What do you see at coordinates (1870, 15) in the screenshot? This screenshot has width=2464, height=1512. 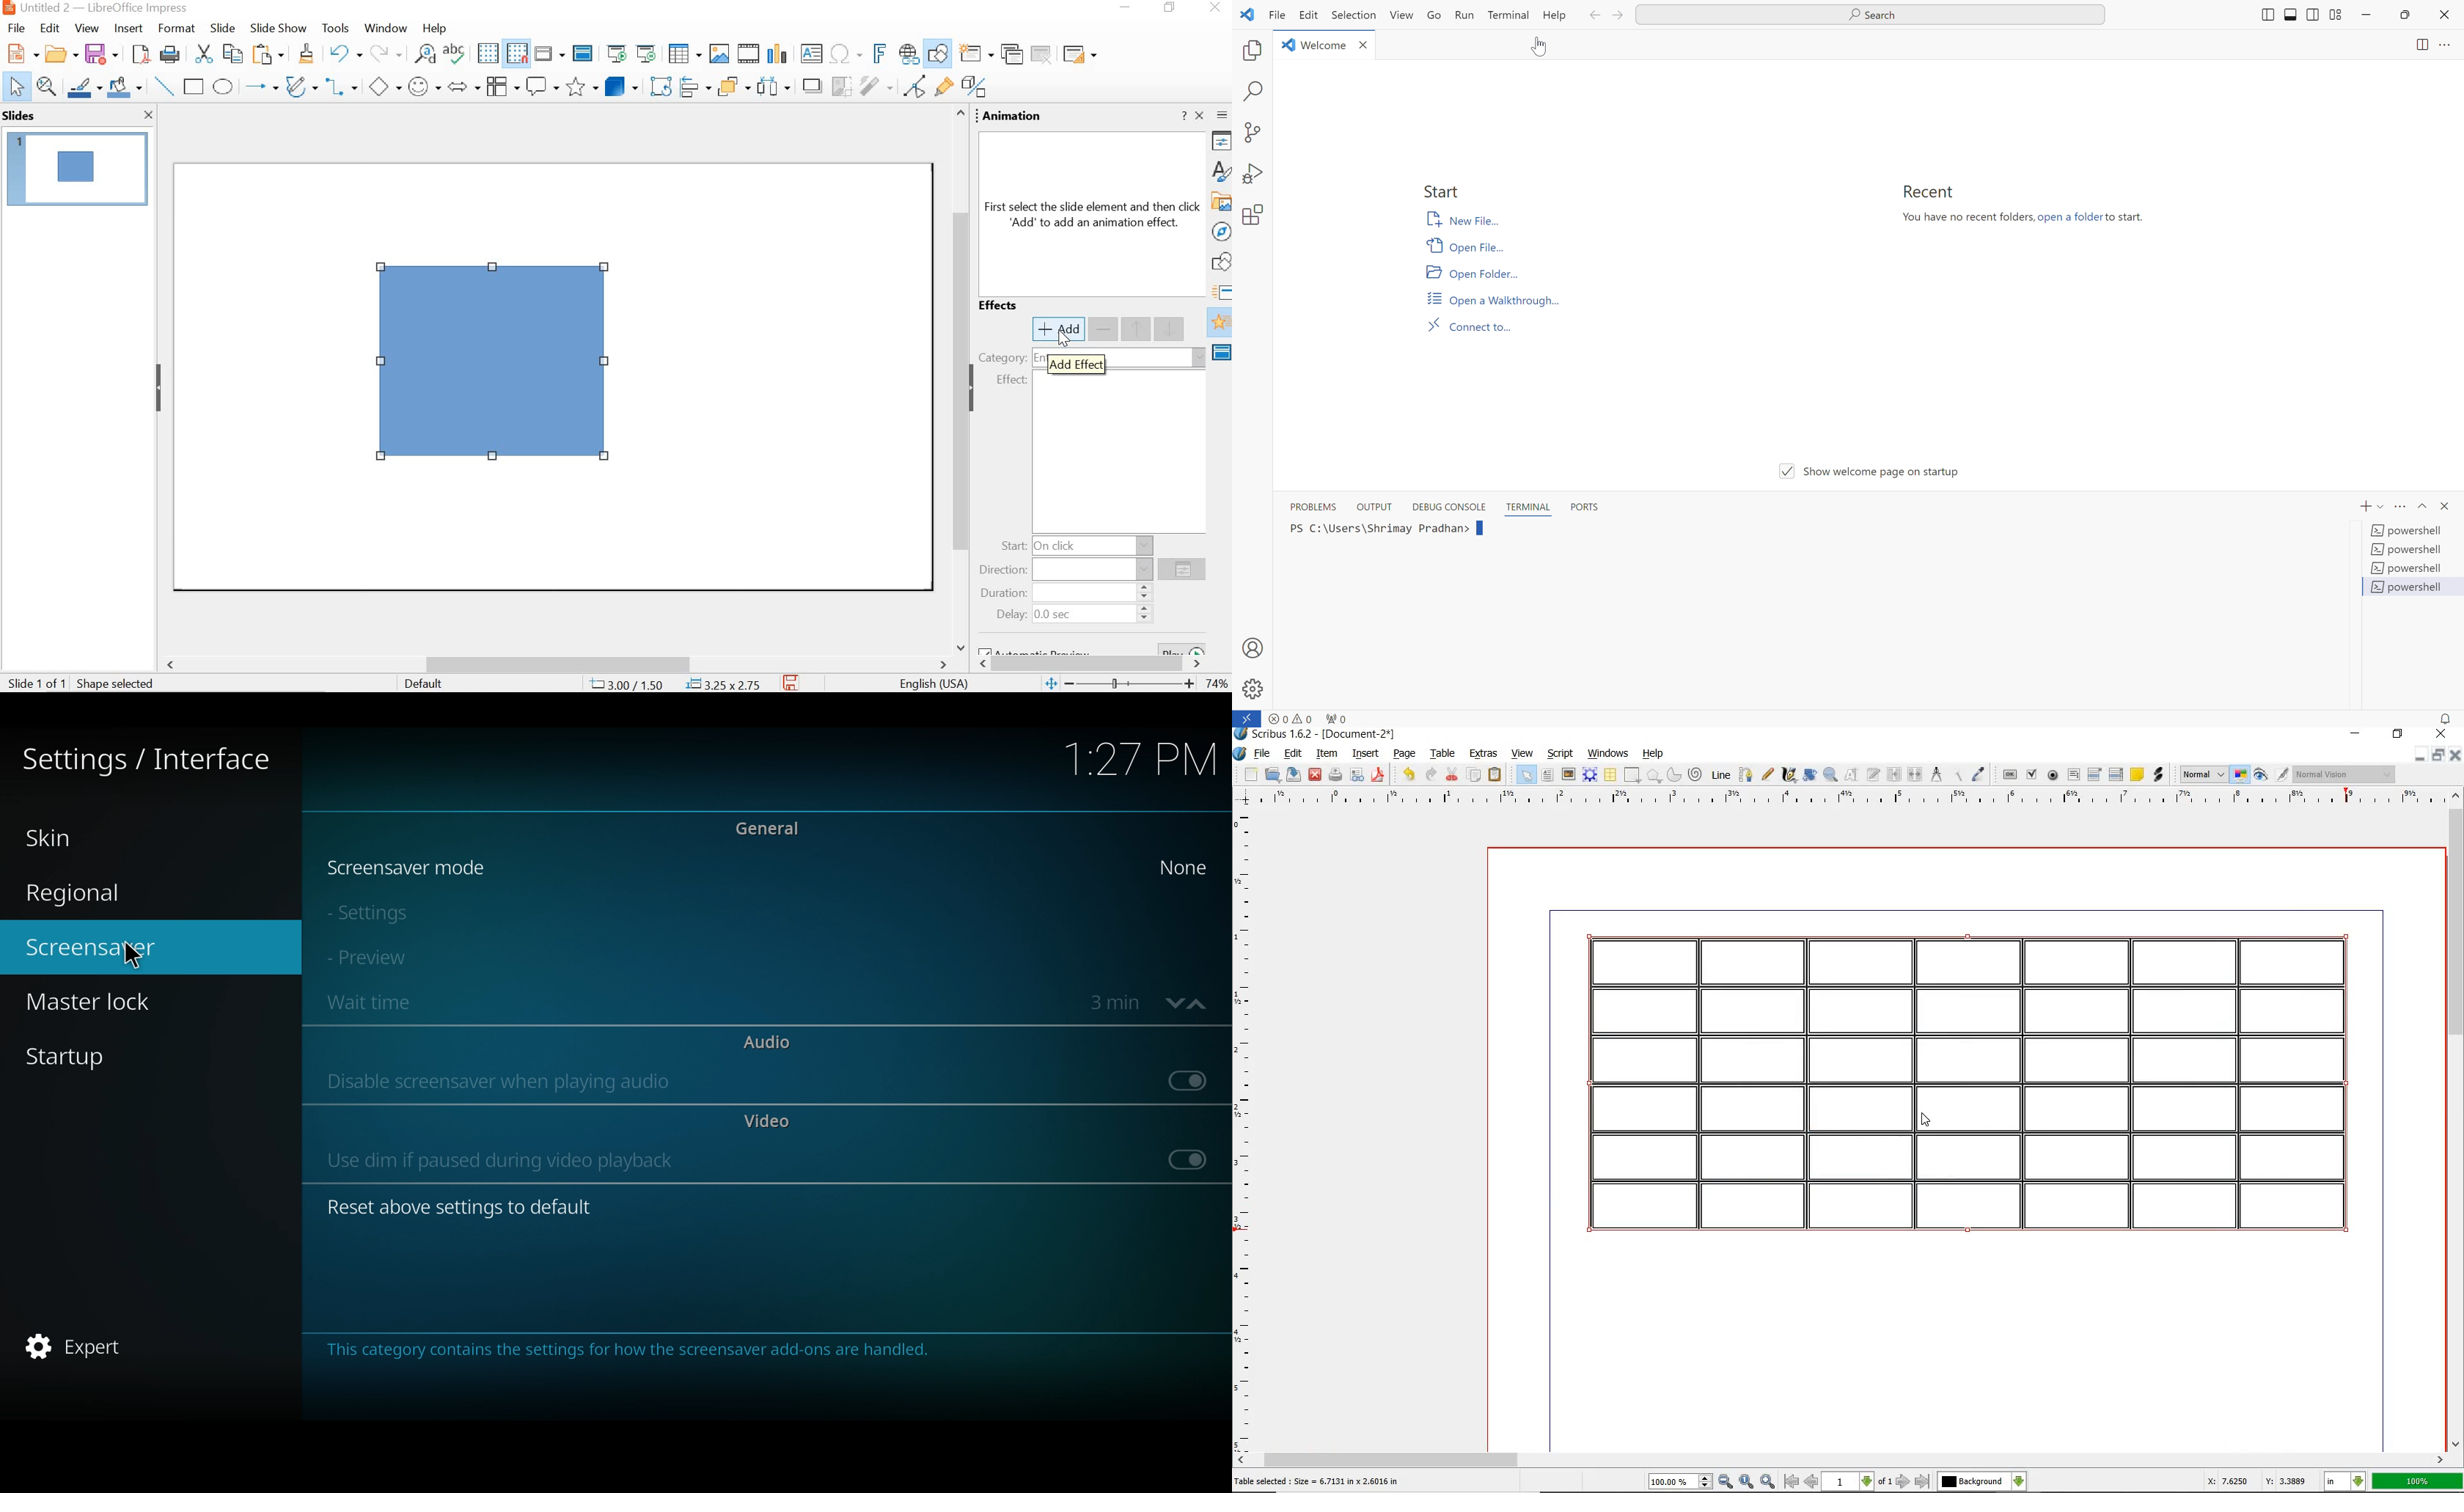 I see `Search` at bounding box center [1870, 15].